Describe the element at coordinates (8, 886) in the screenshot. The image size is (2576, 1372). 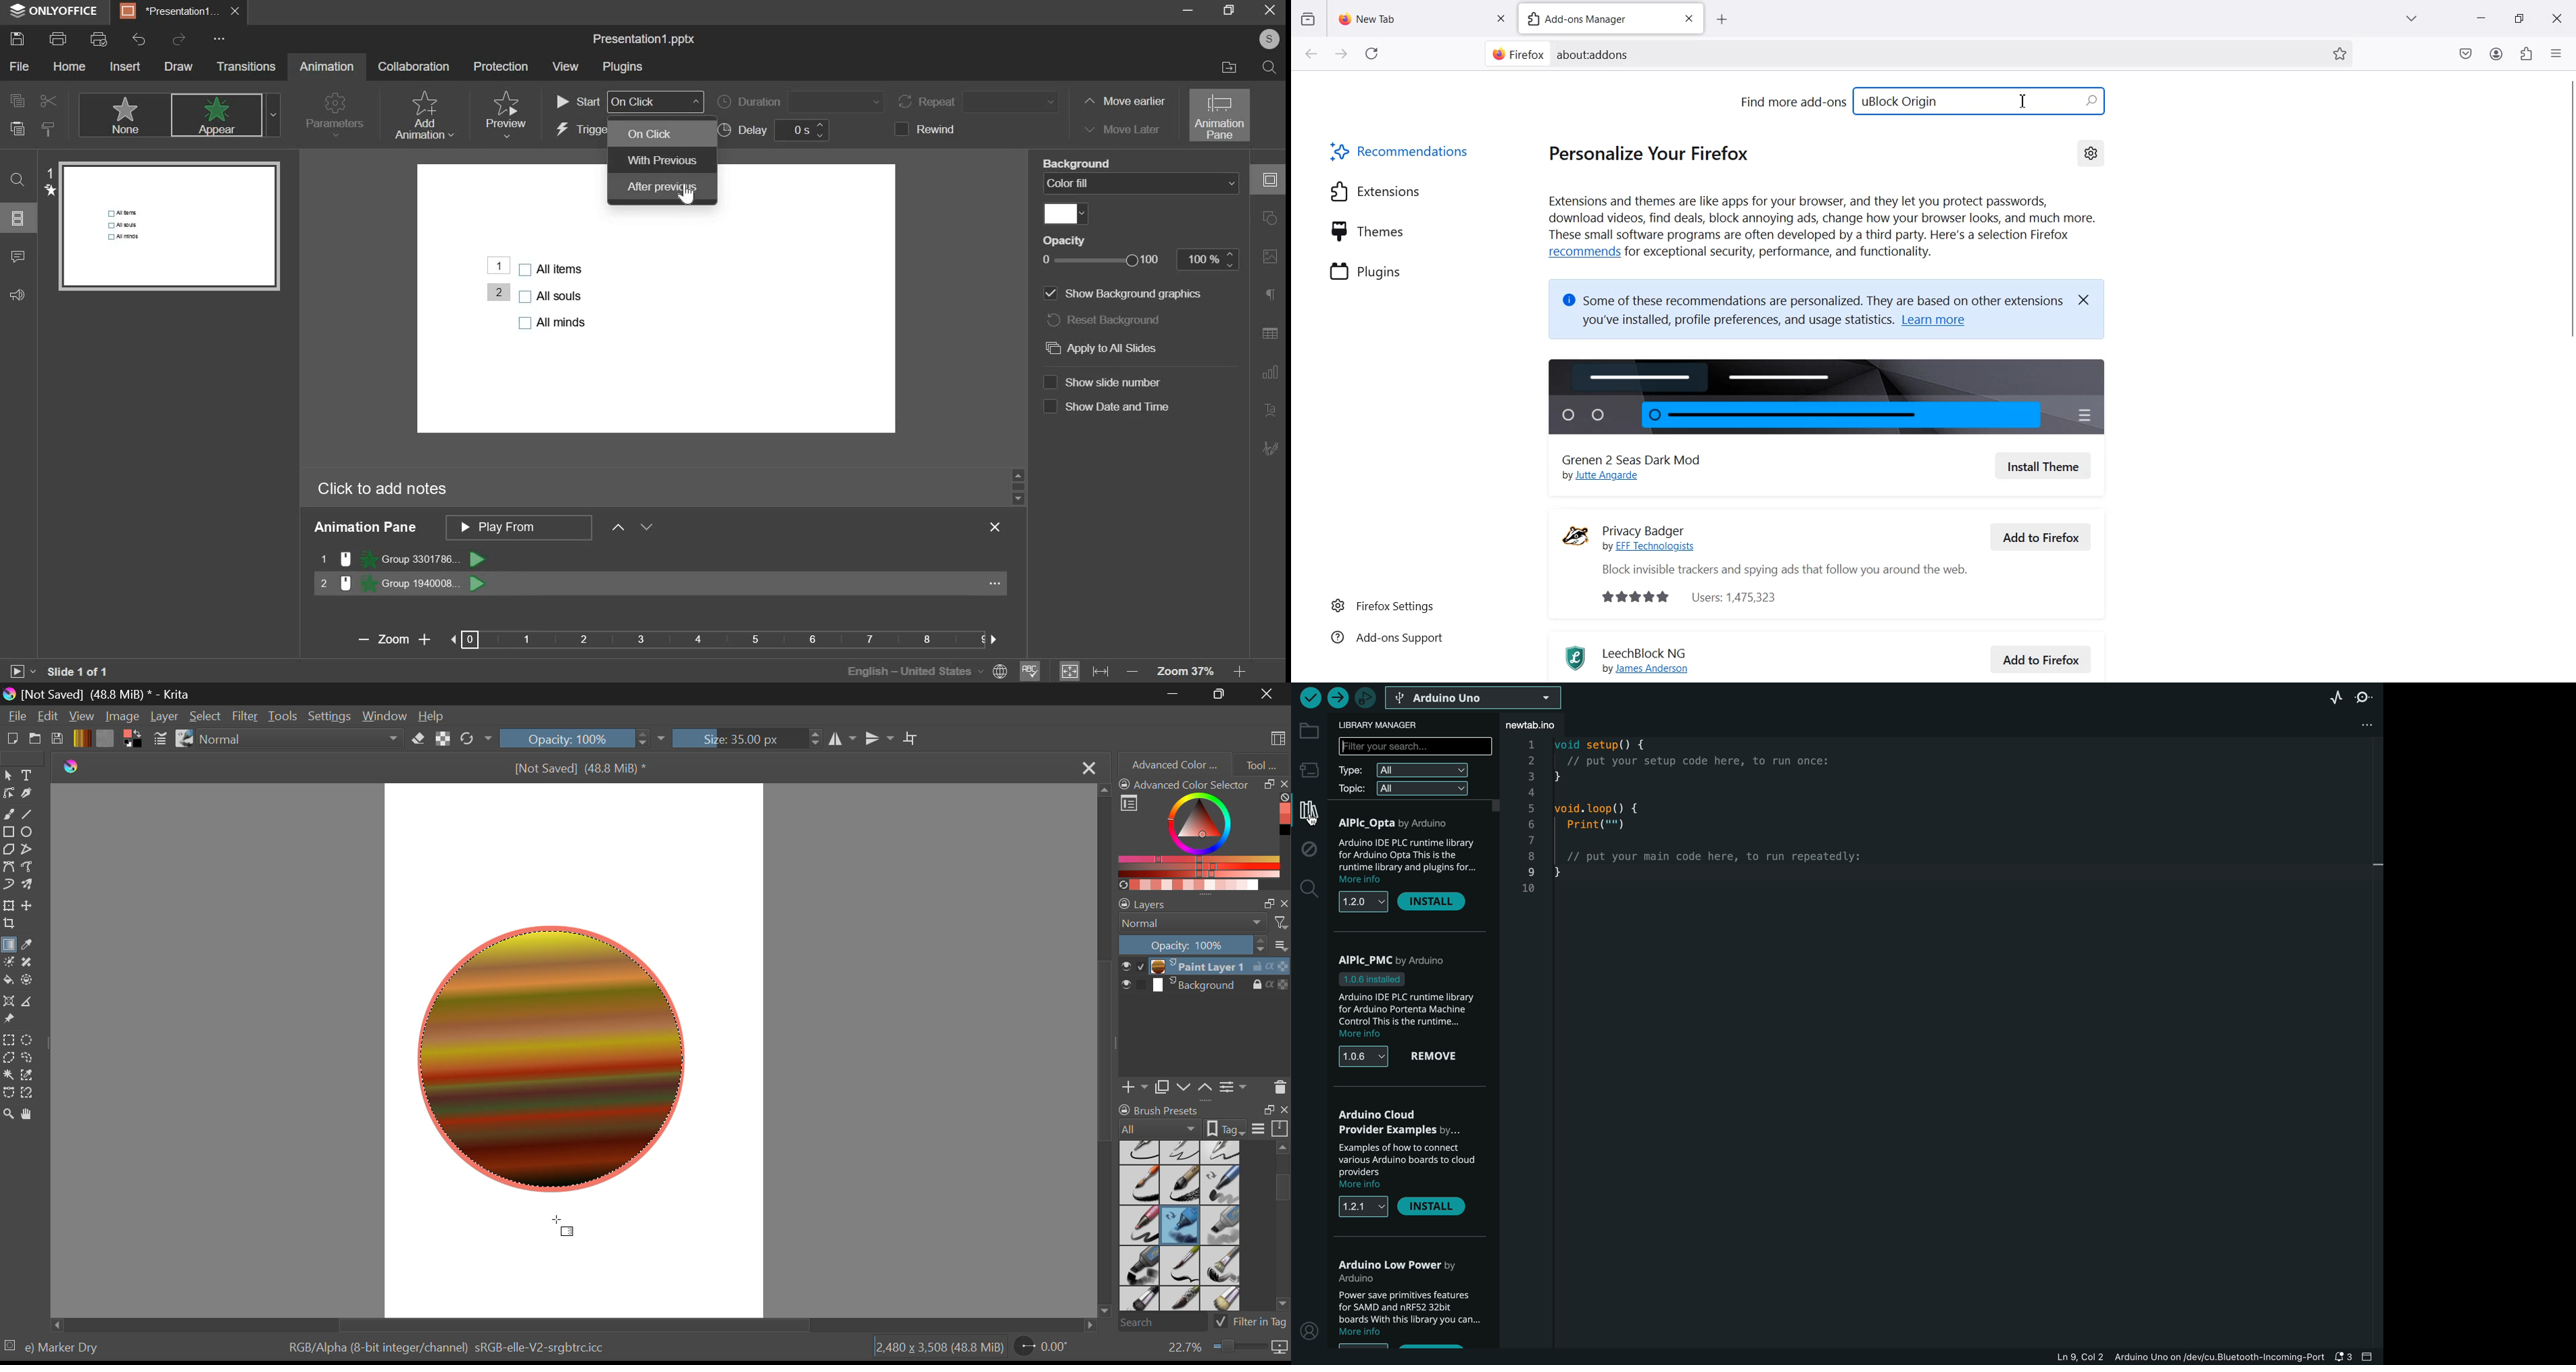
I see `Dynamic Brush Tool` at that location.